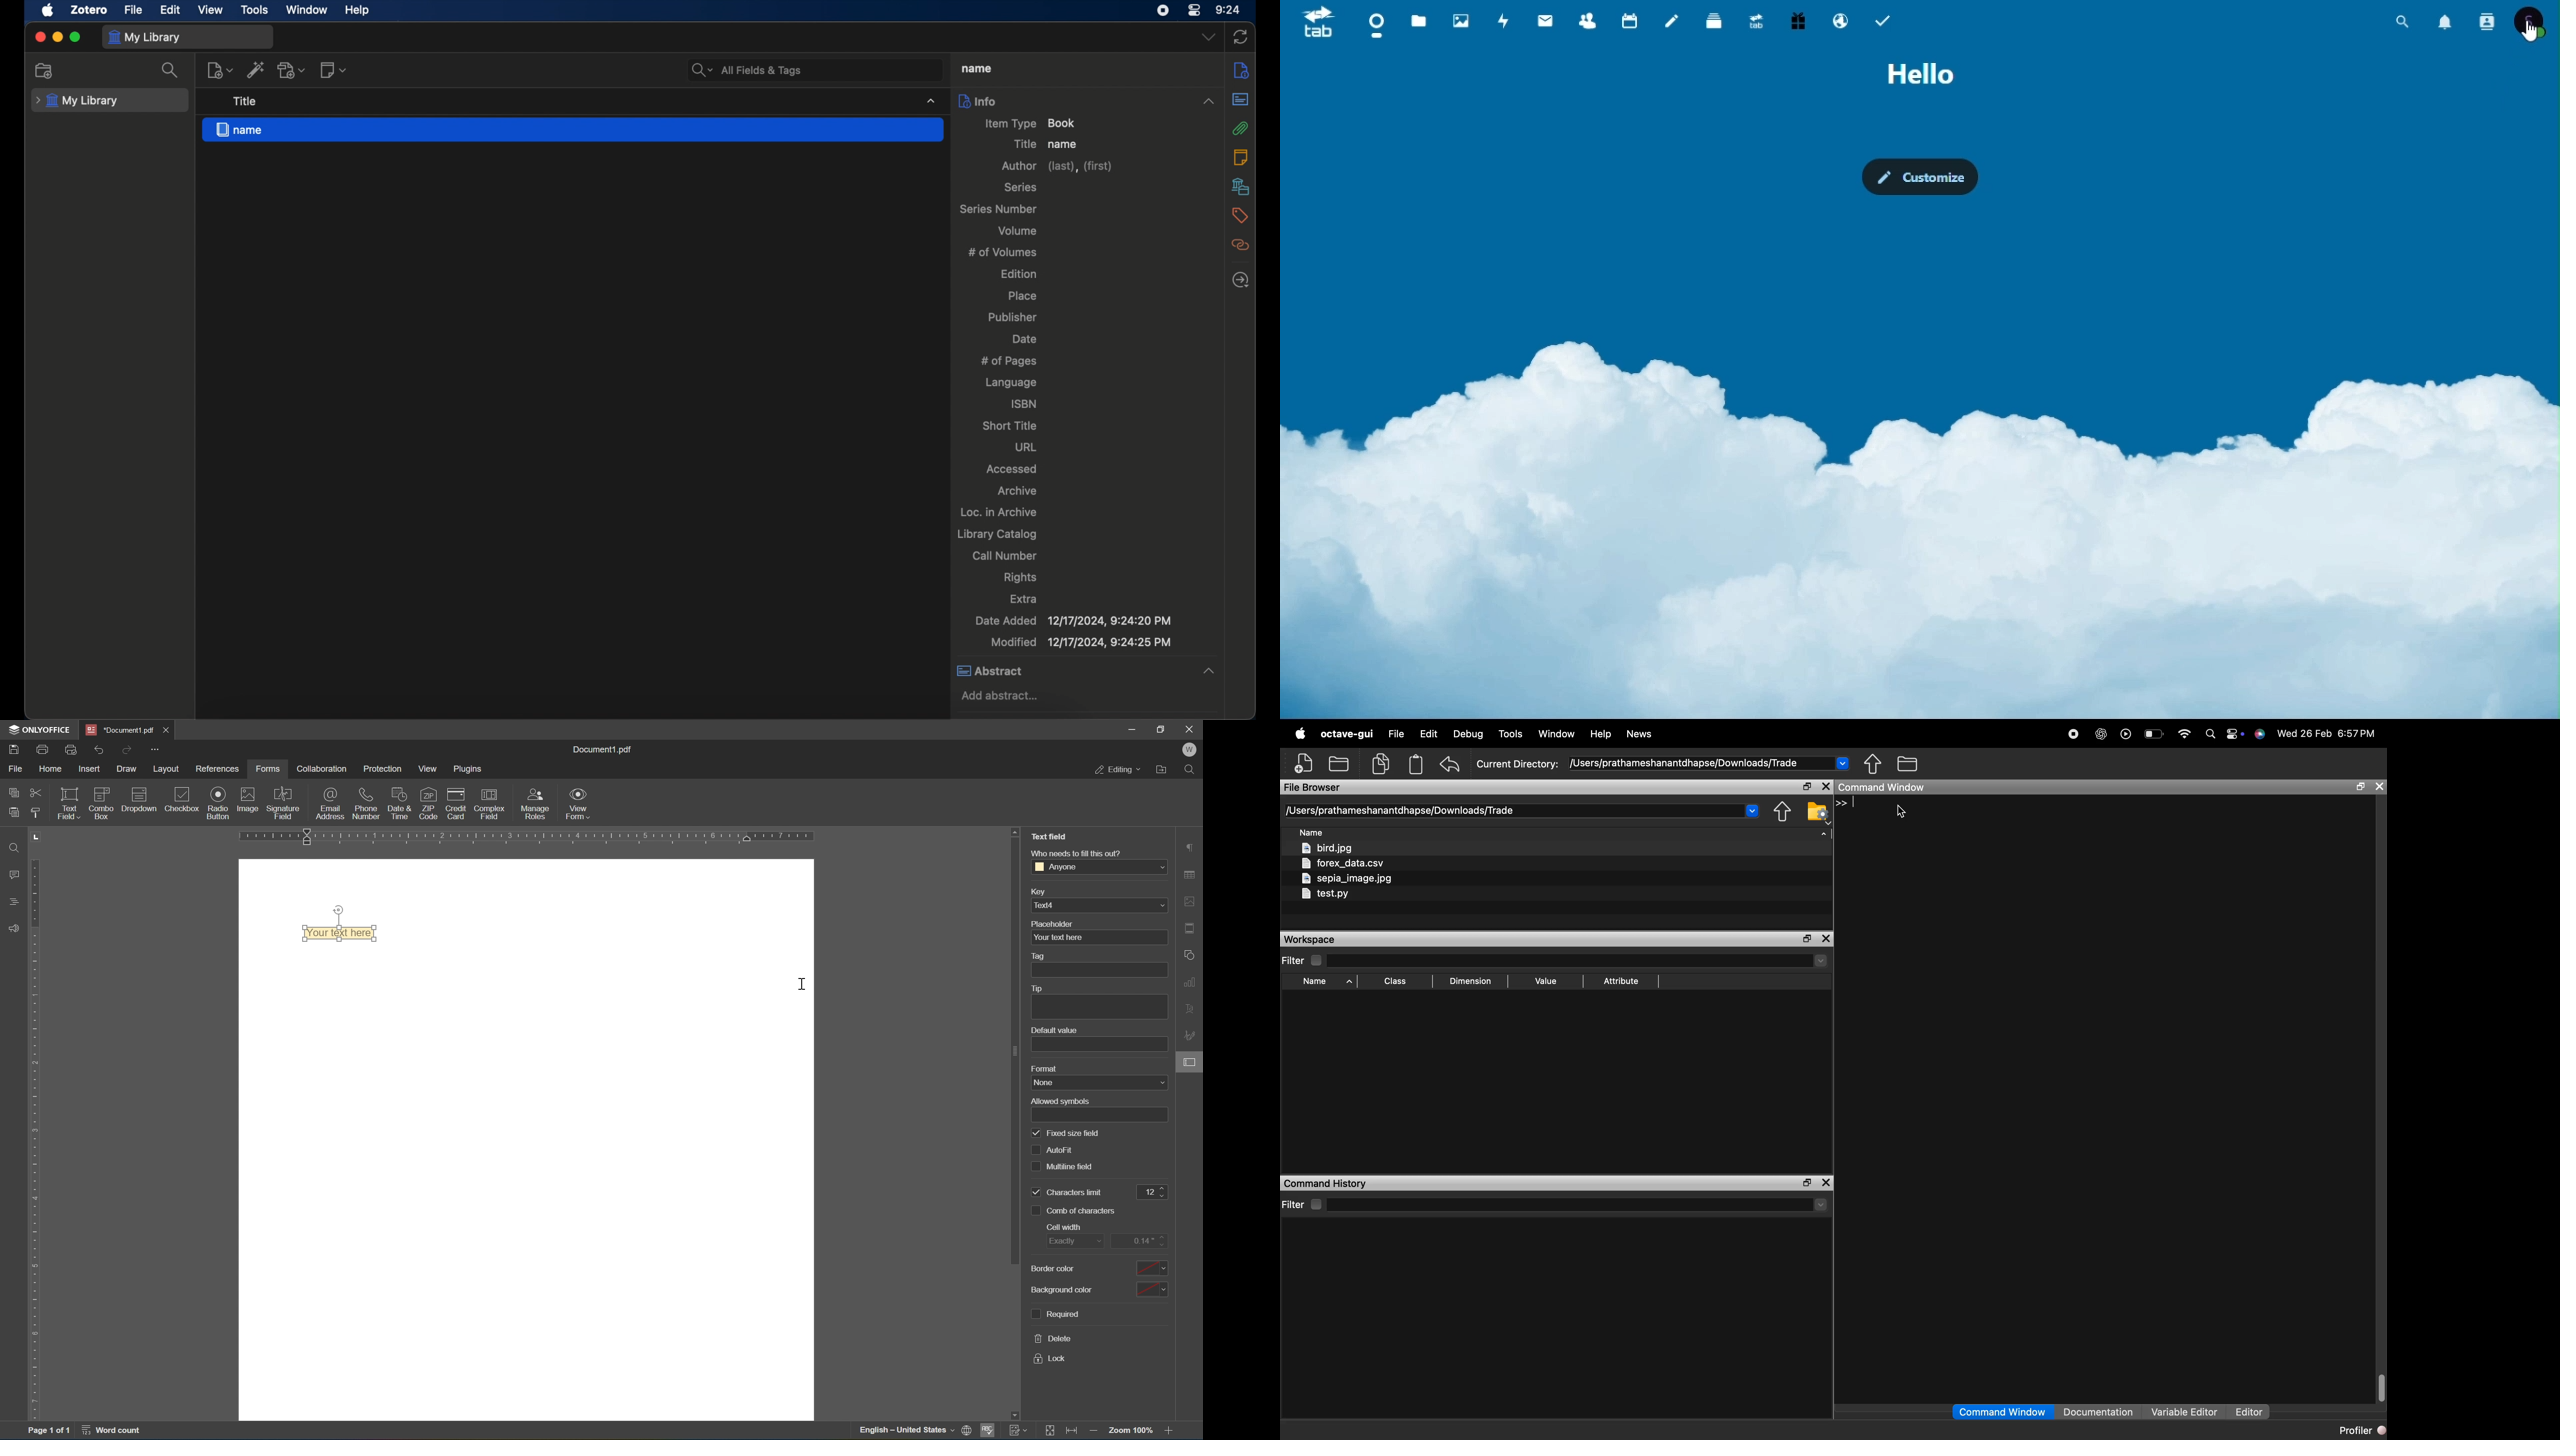 This screenshot has width=2576, height=1456. Describe the element at coordinates (1826, 1184) in the screenshot. I see `close` at that location.